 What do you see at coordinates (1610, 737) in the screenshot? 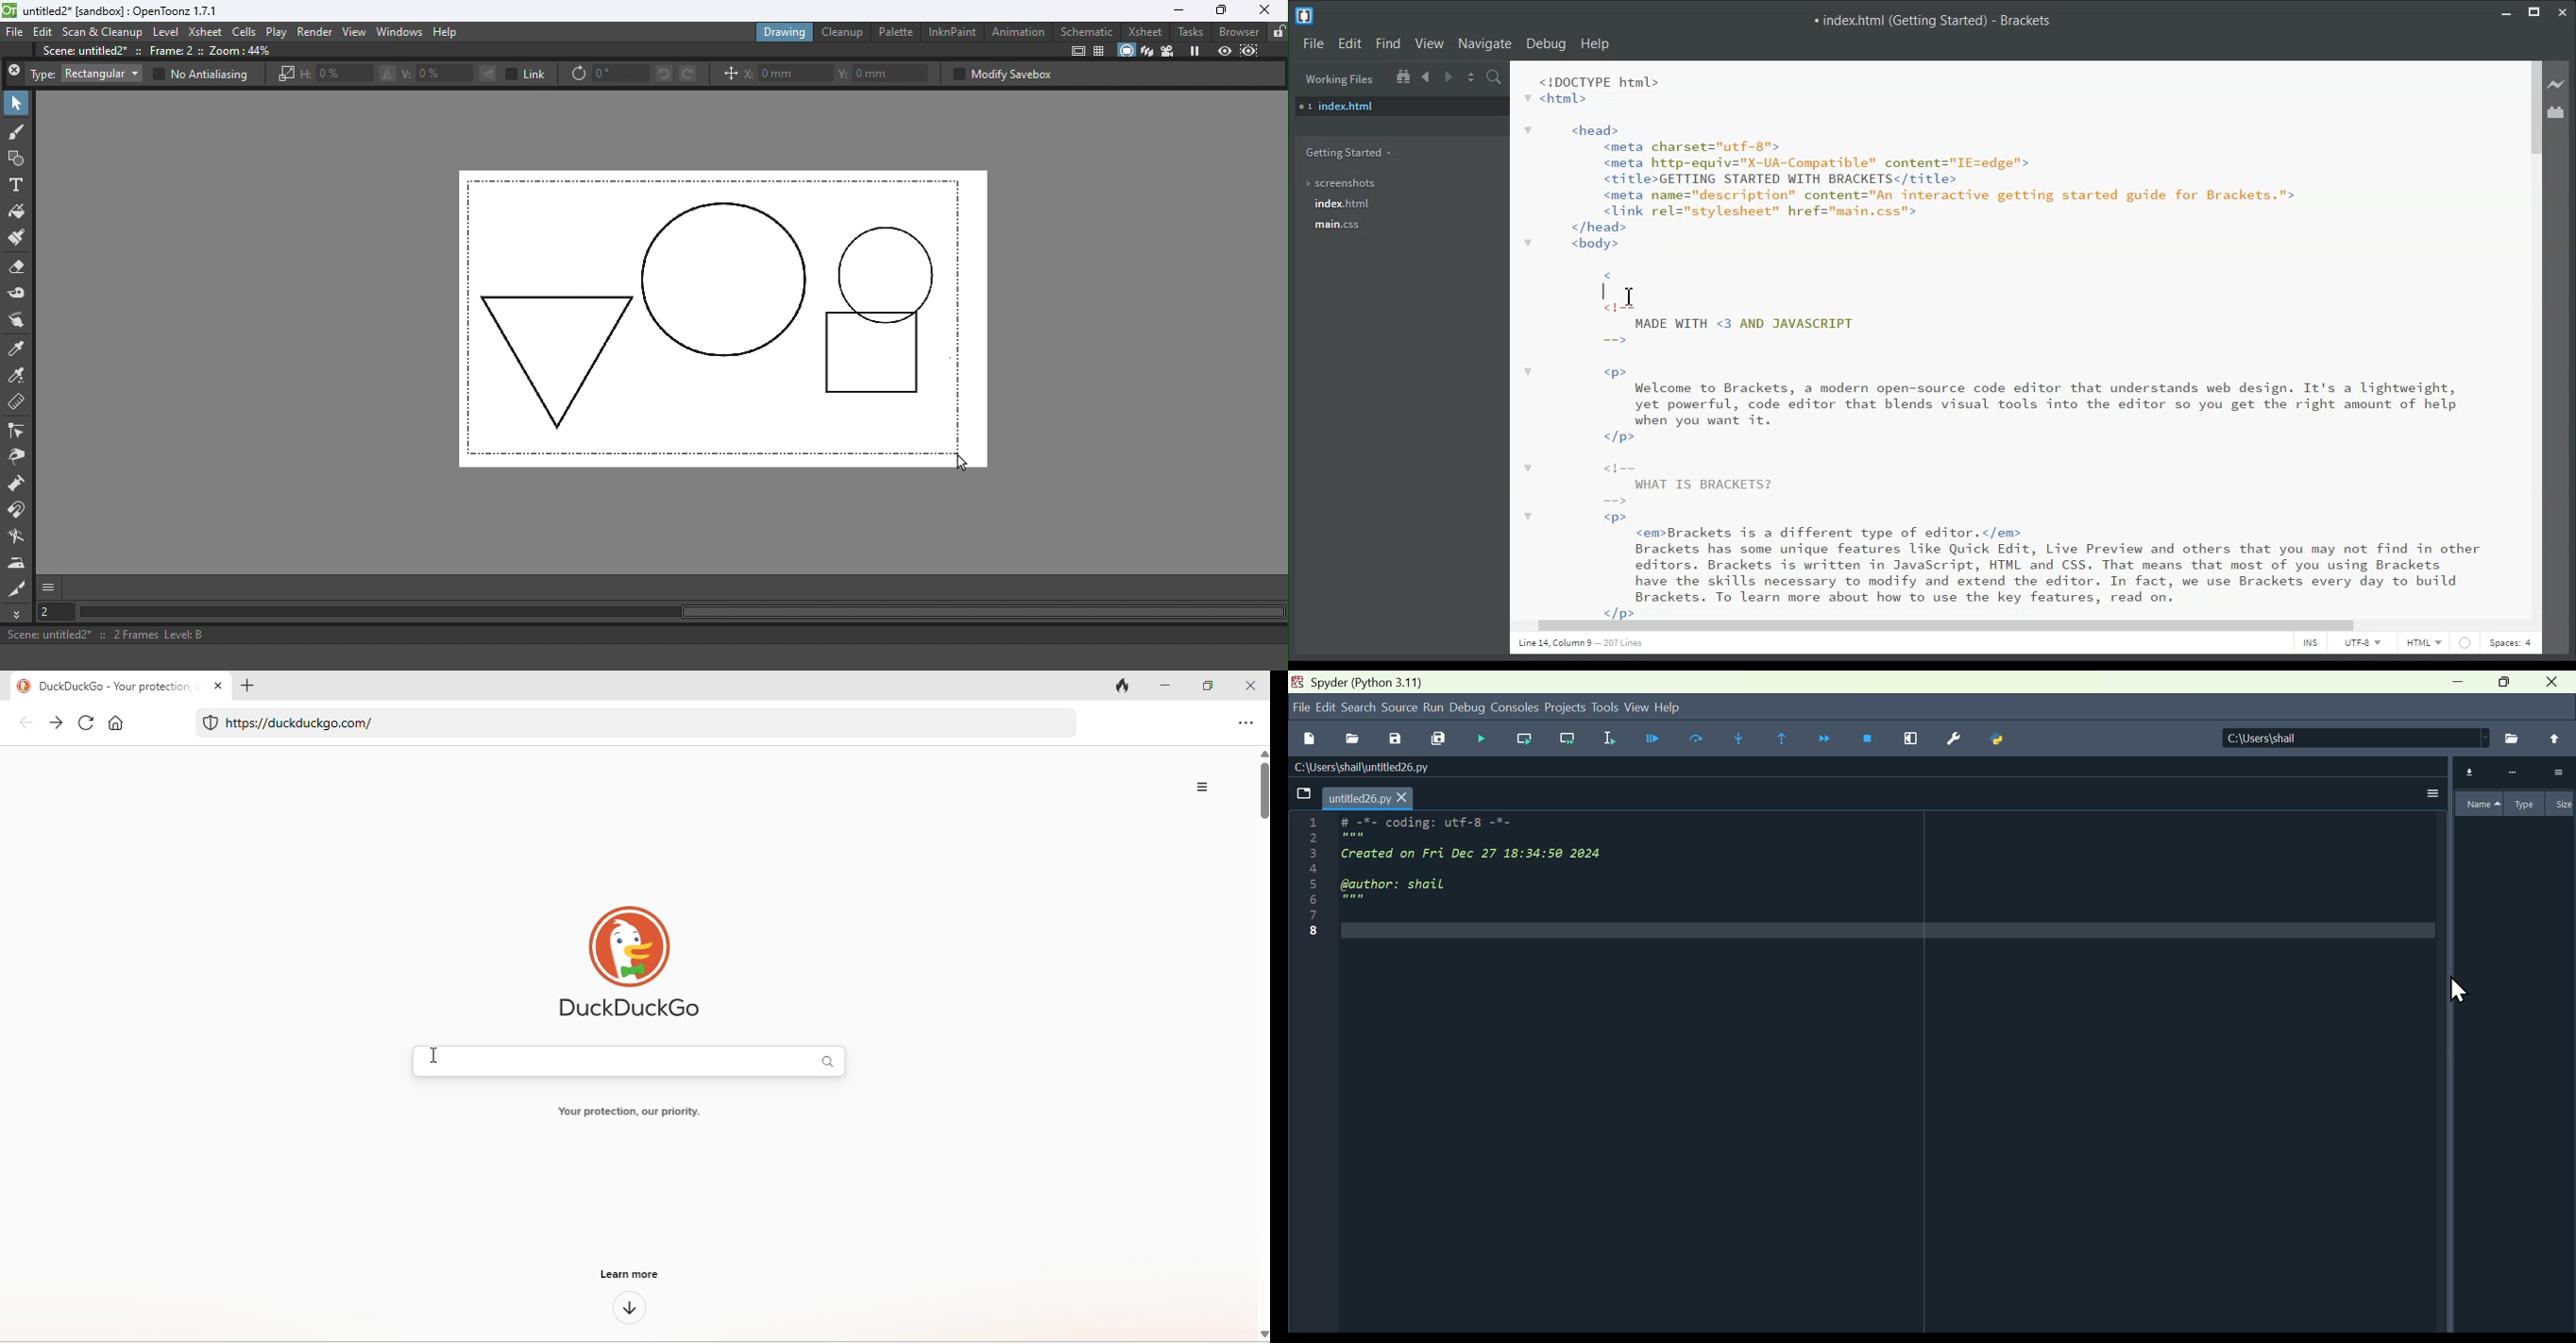
I see `Run selection` at bounding box center [1610, 737].